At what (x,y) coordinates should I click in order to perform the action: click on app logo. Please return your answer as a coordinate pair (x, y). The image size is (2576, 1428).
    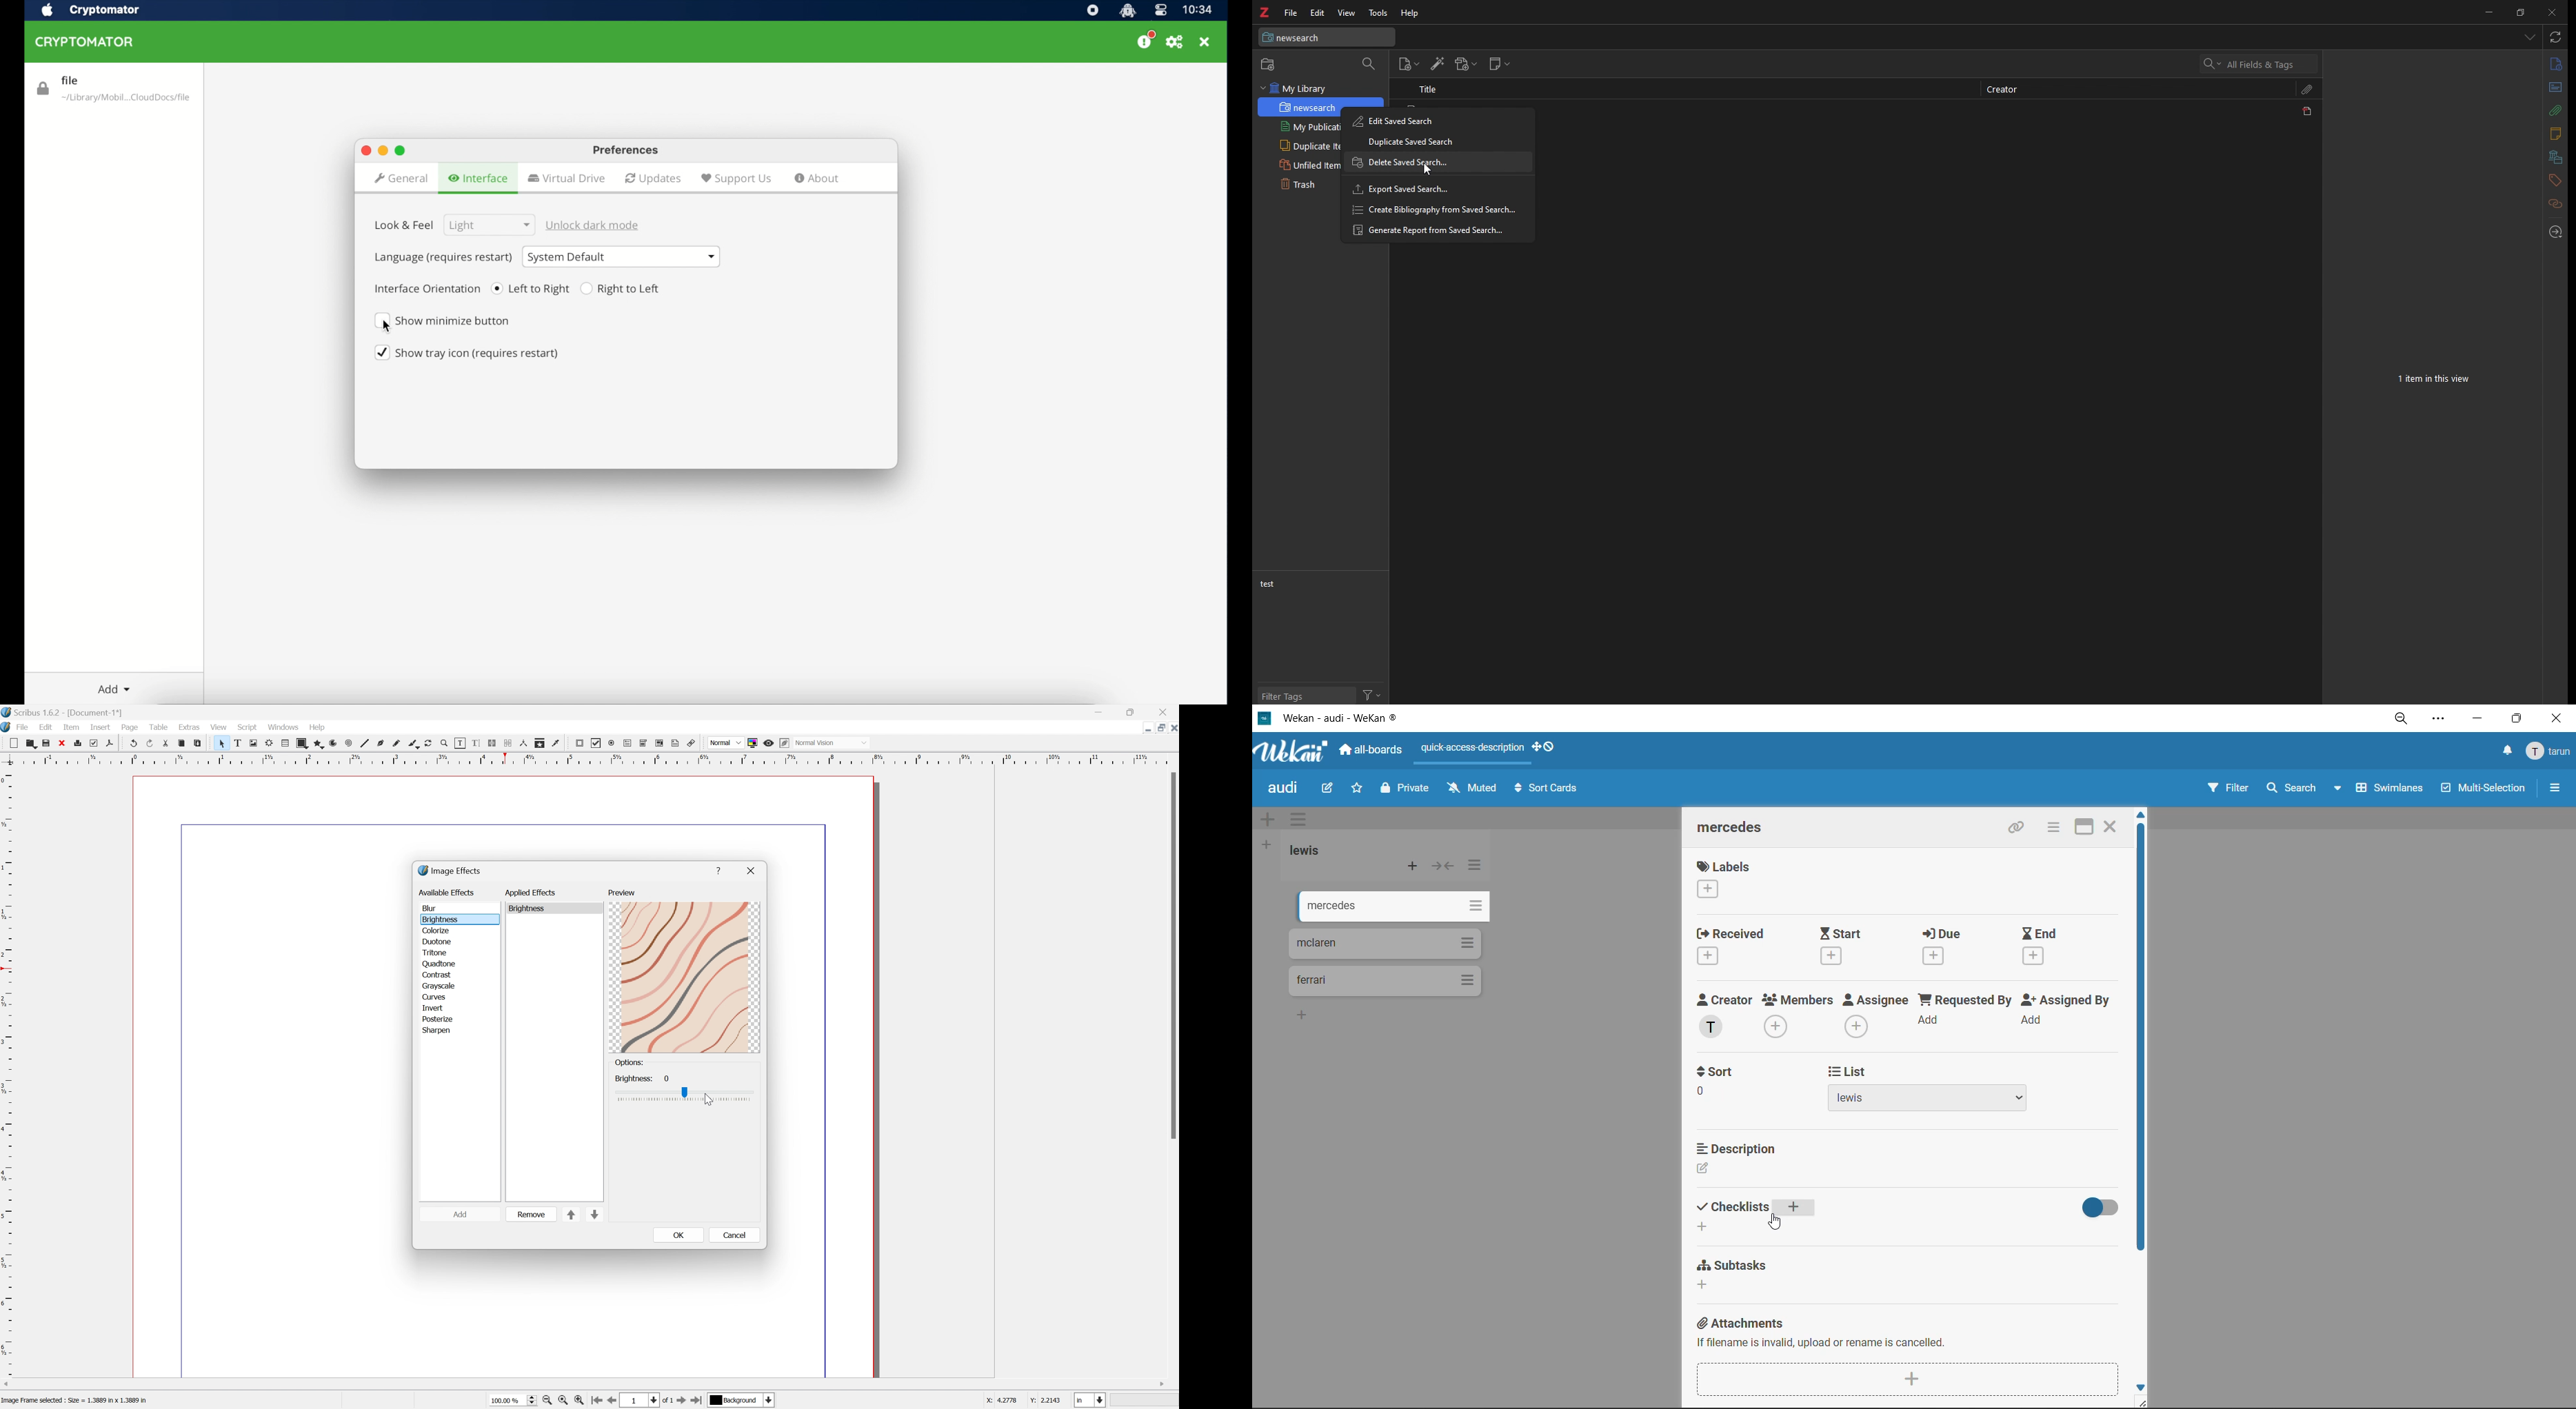
    Looking at the image, I should click on (1290, 753).